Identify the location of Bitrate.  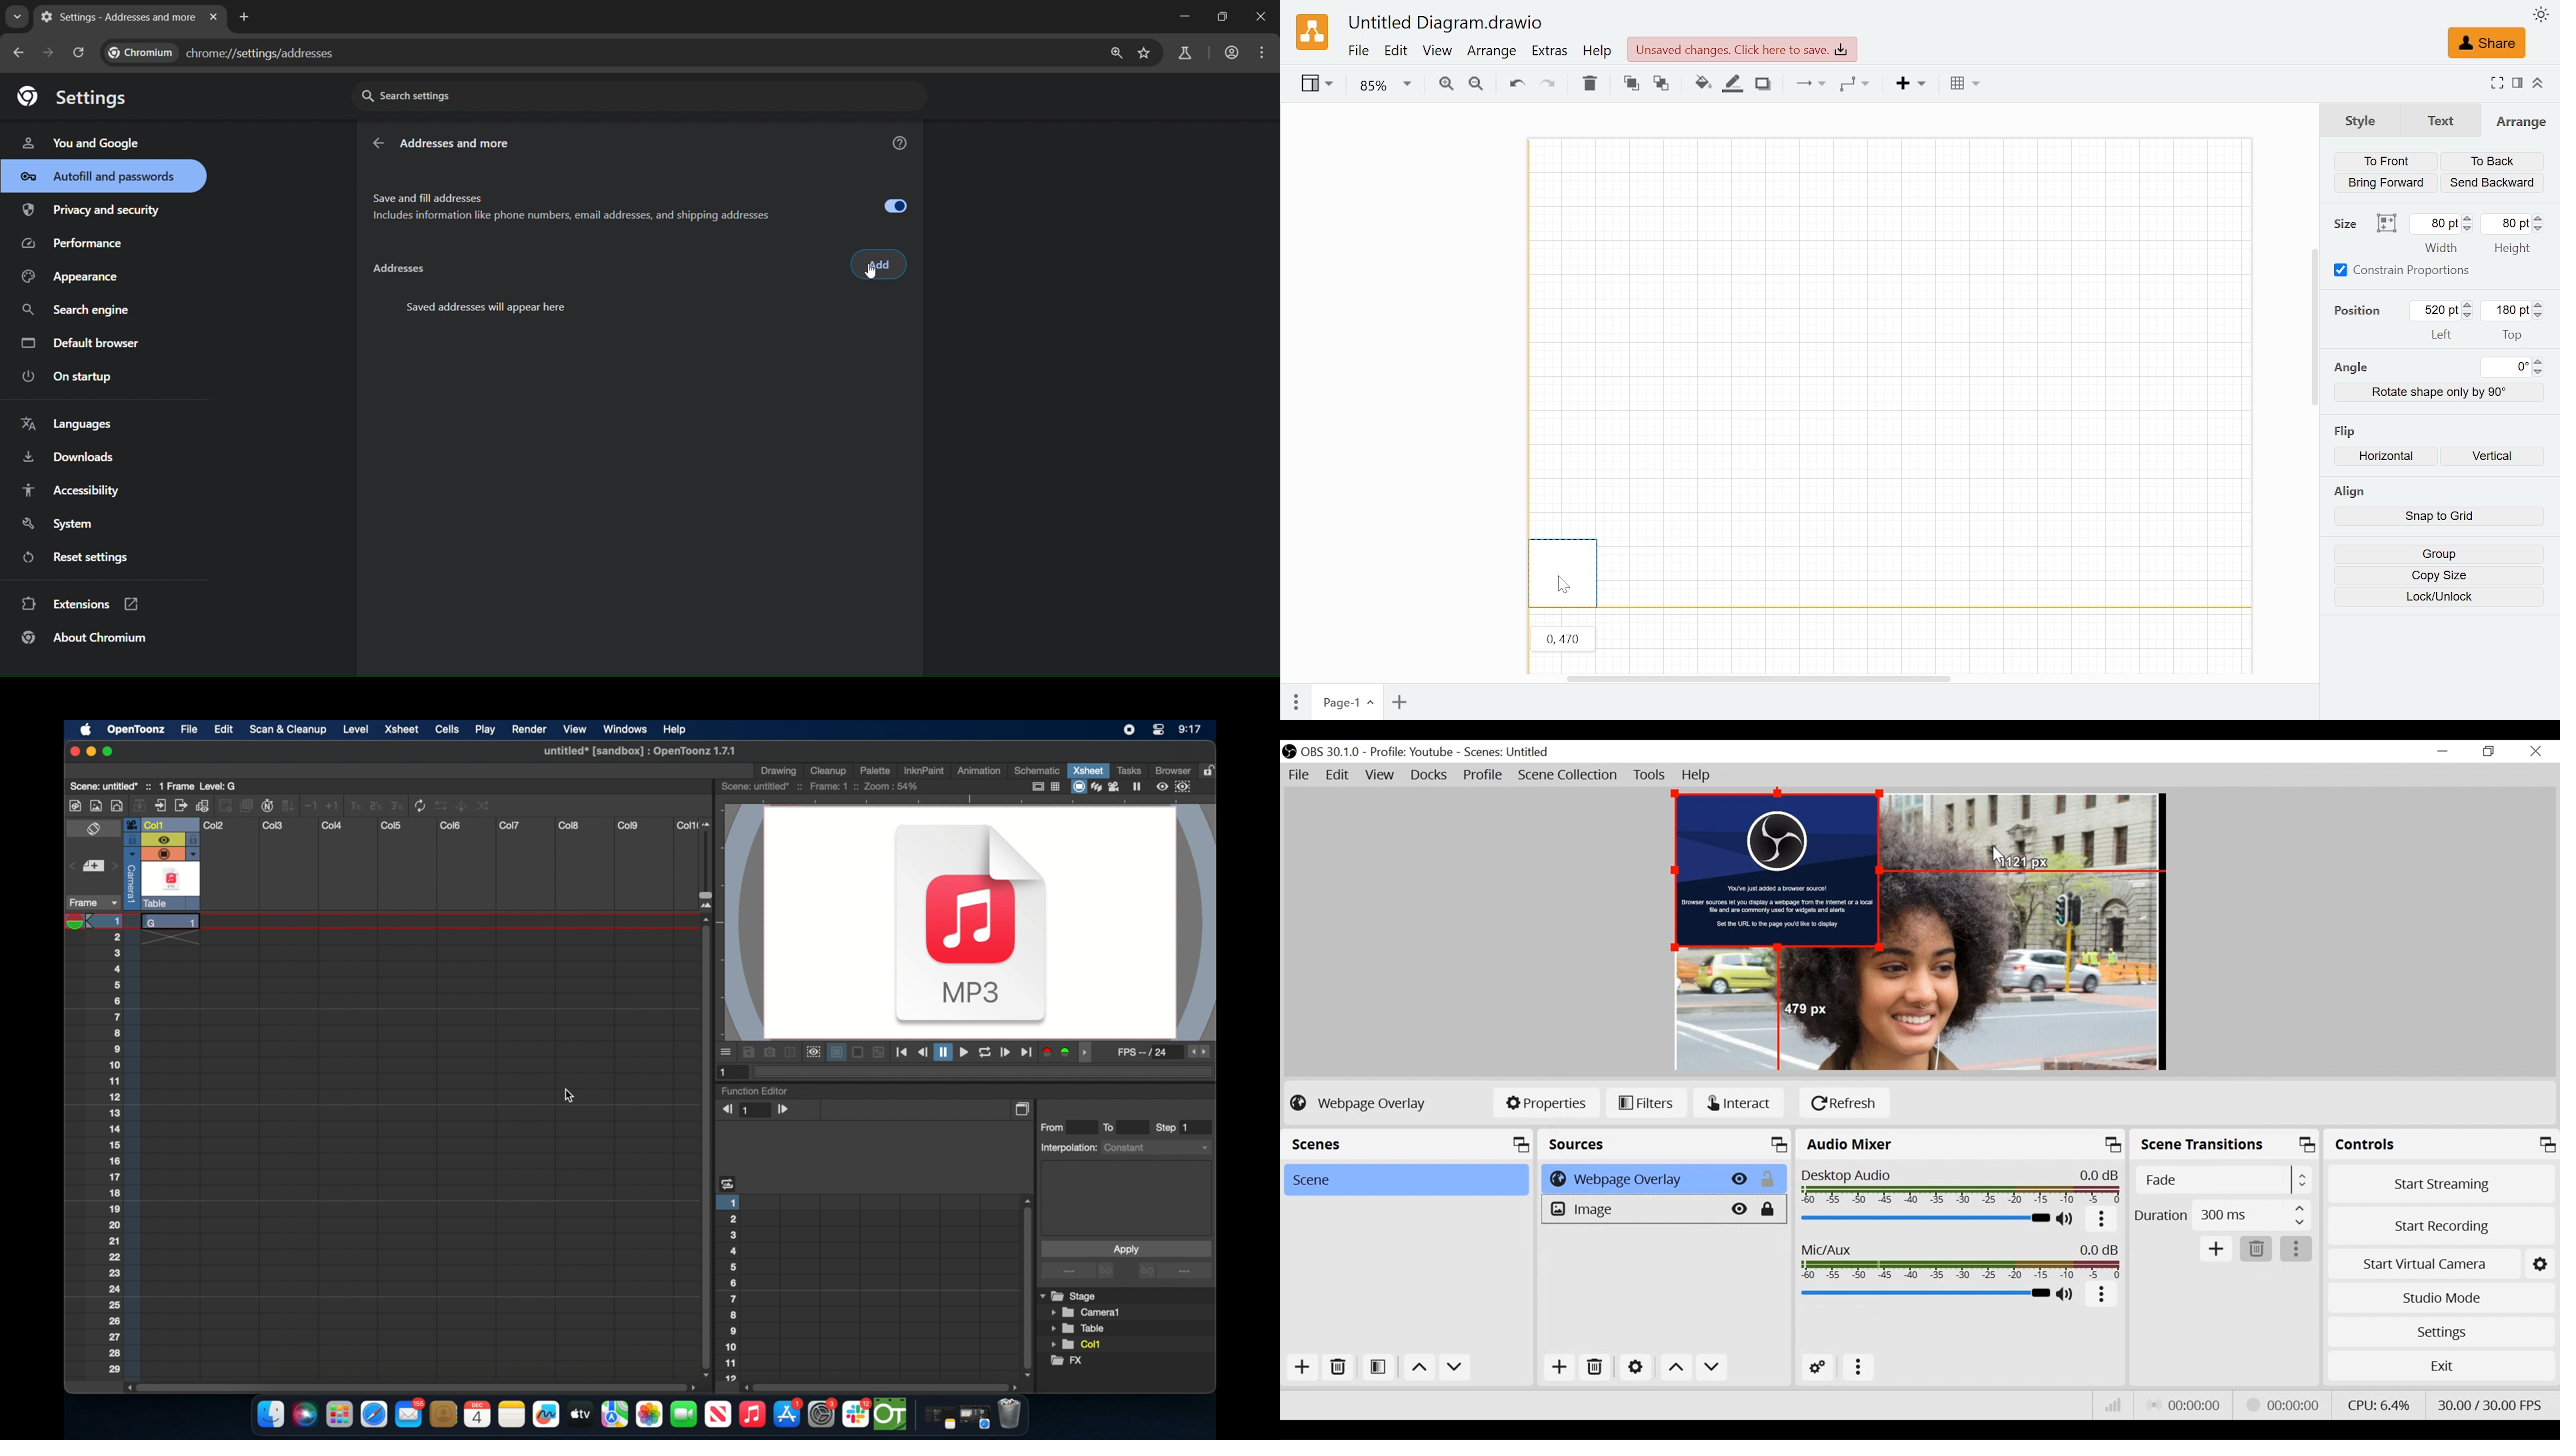
(2115, 1405).